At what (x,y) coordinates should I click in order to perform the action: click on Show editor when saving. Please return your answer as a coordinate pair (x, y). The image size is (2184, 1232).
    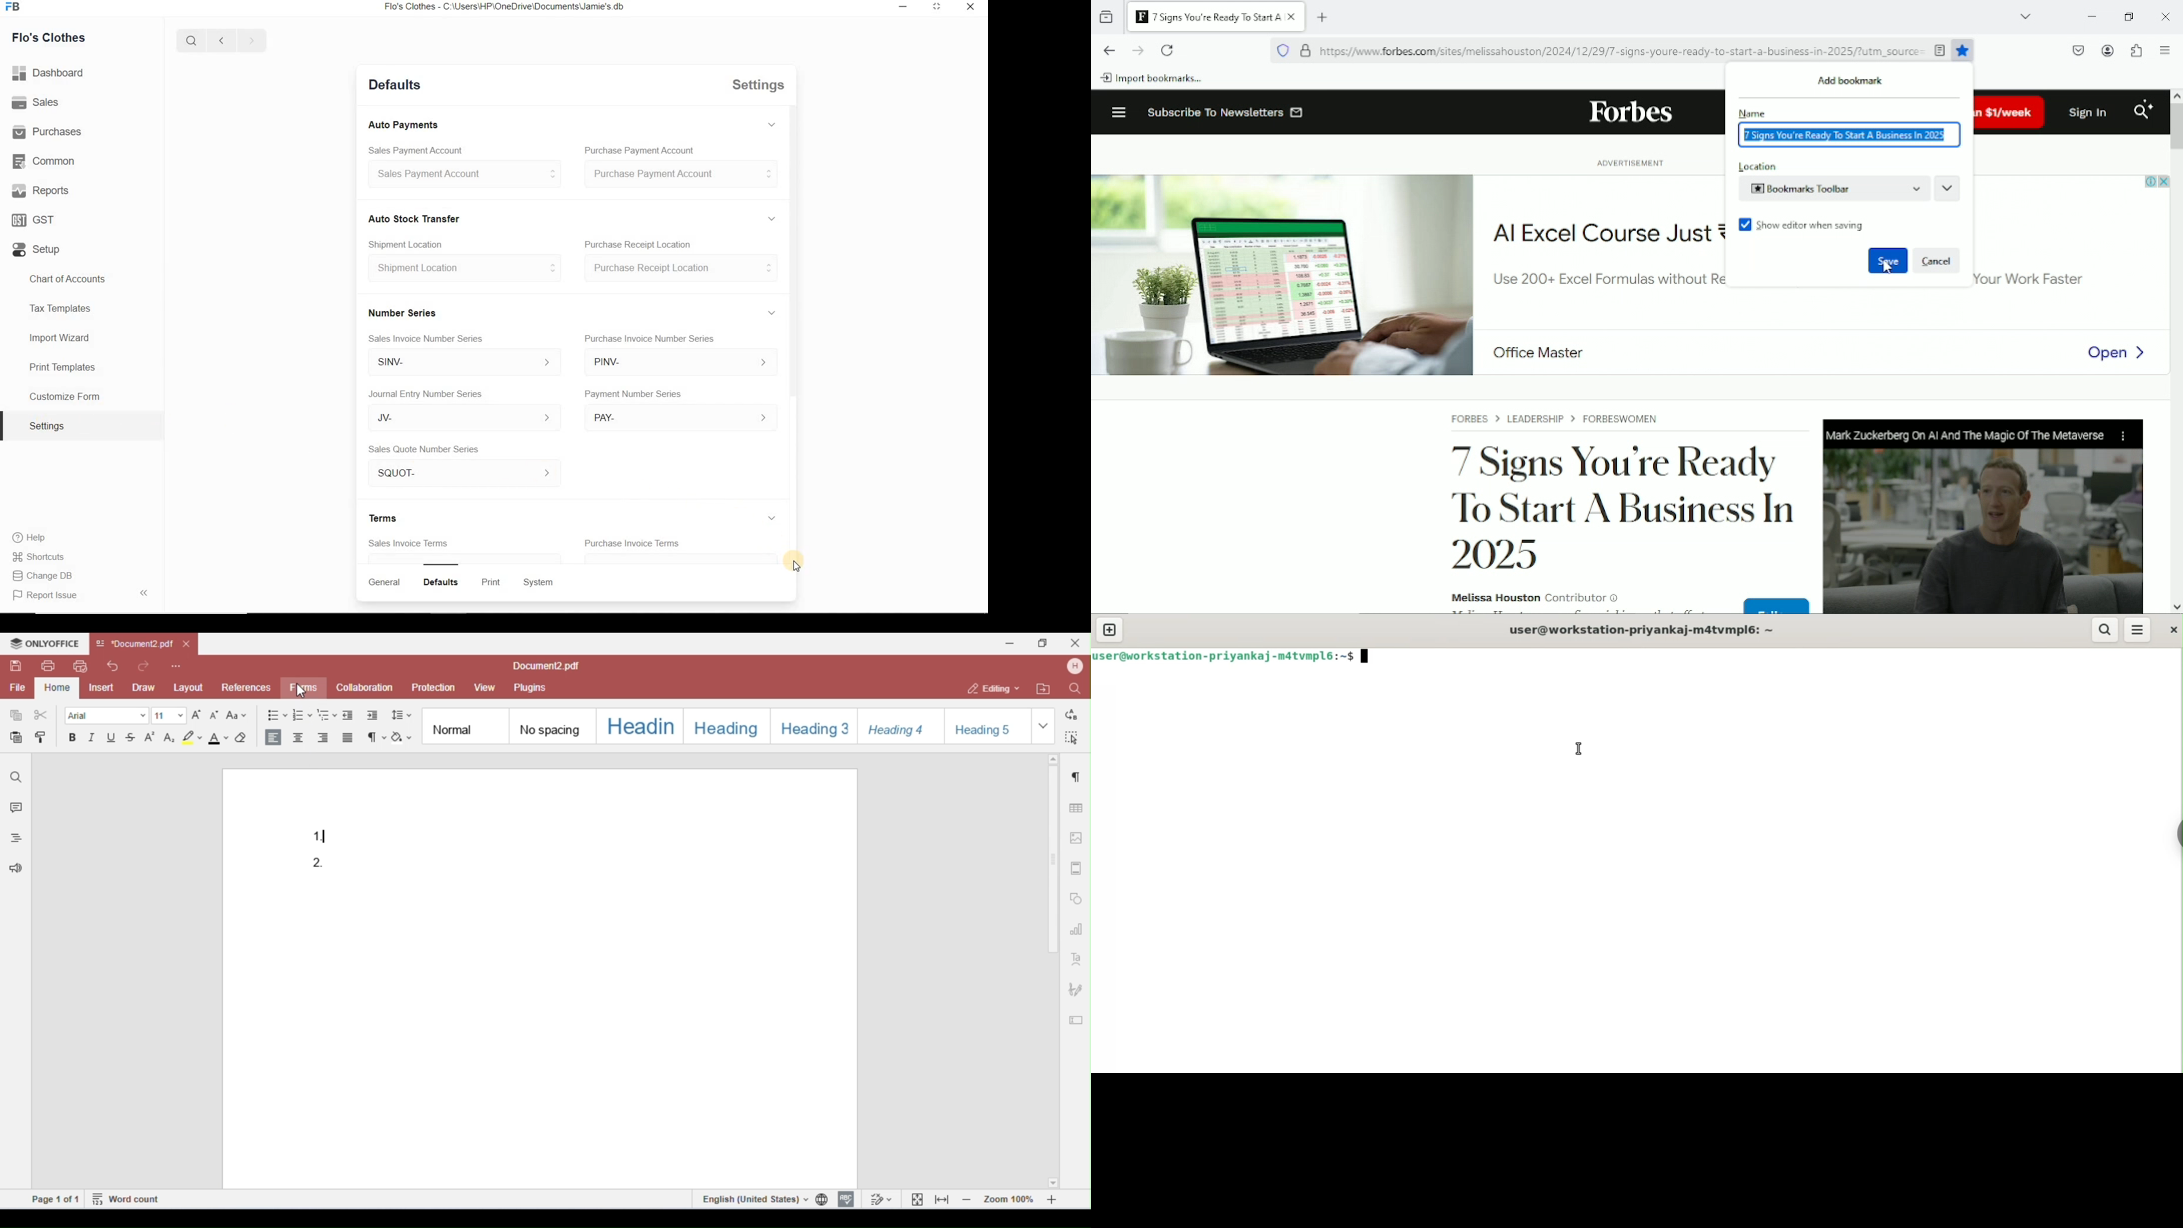
    Looking at the image, I should click on (1803, 225).